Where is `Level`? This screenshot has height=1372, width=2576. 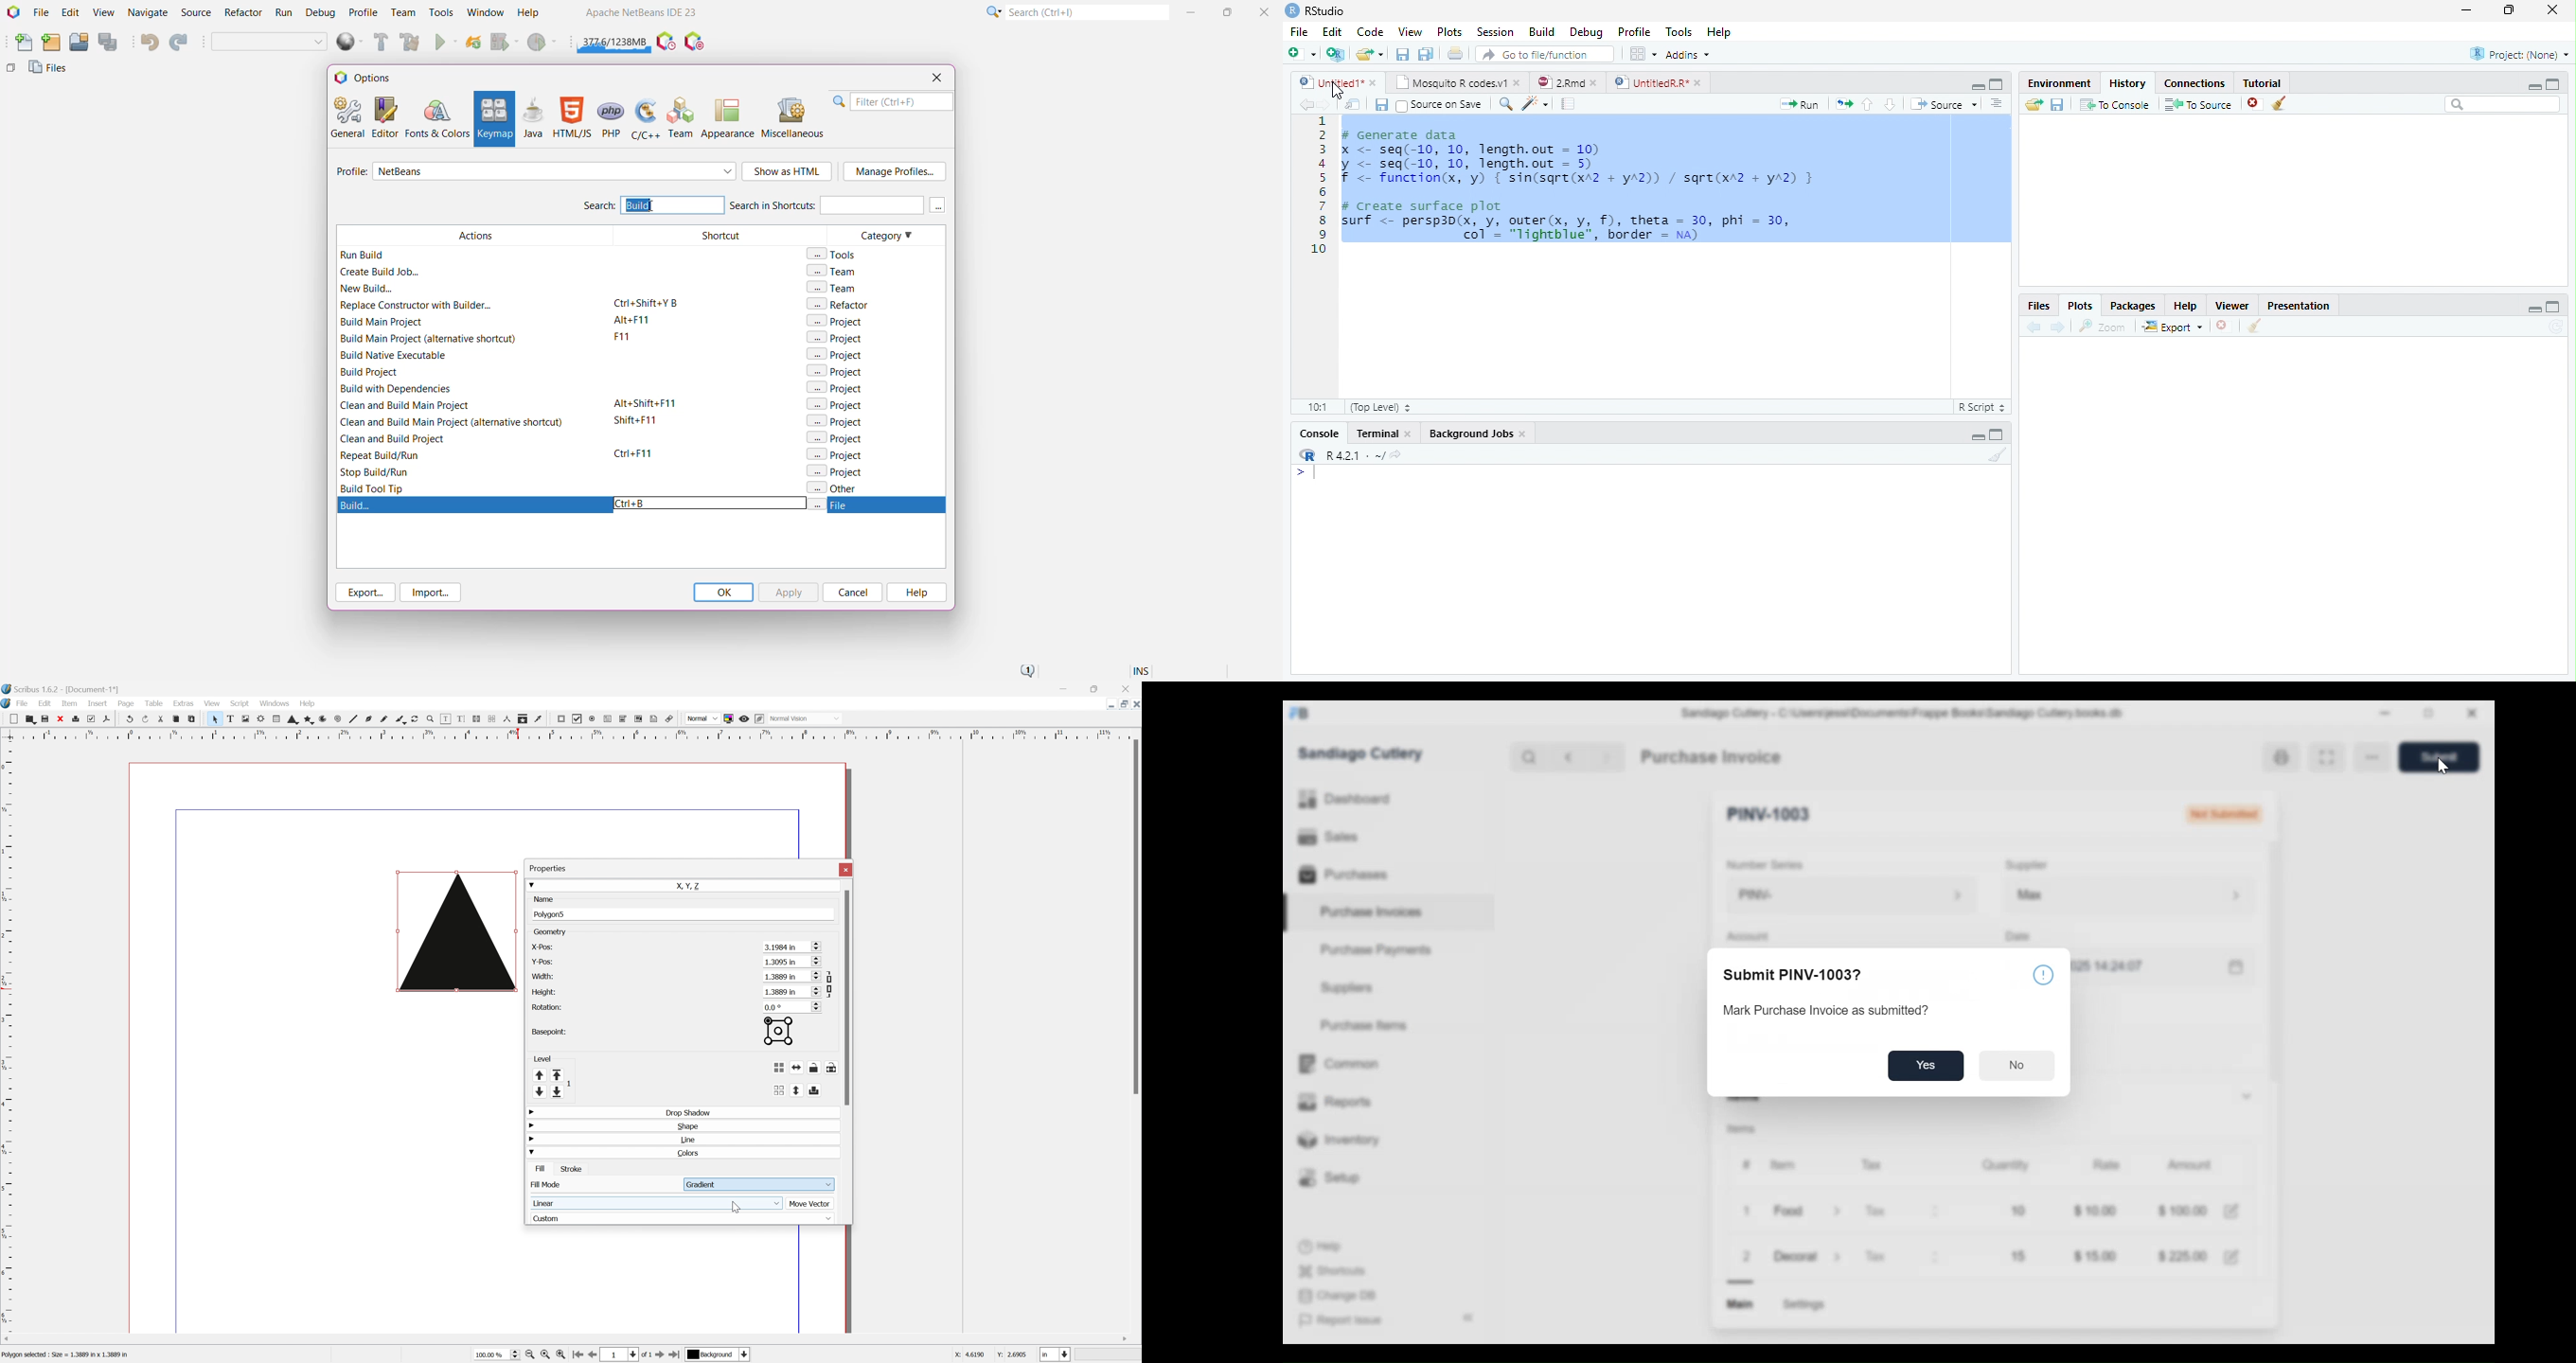 Level is located at coordinates (542, 1056).